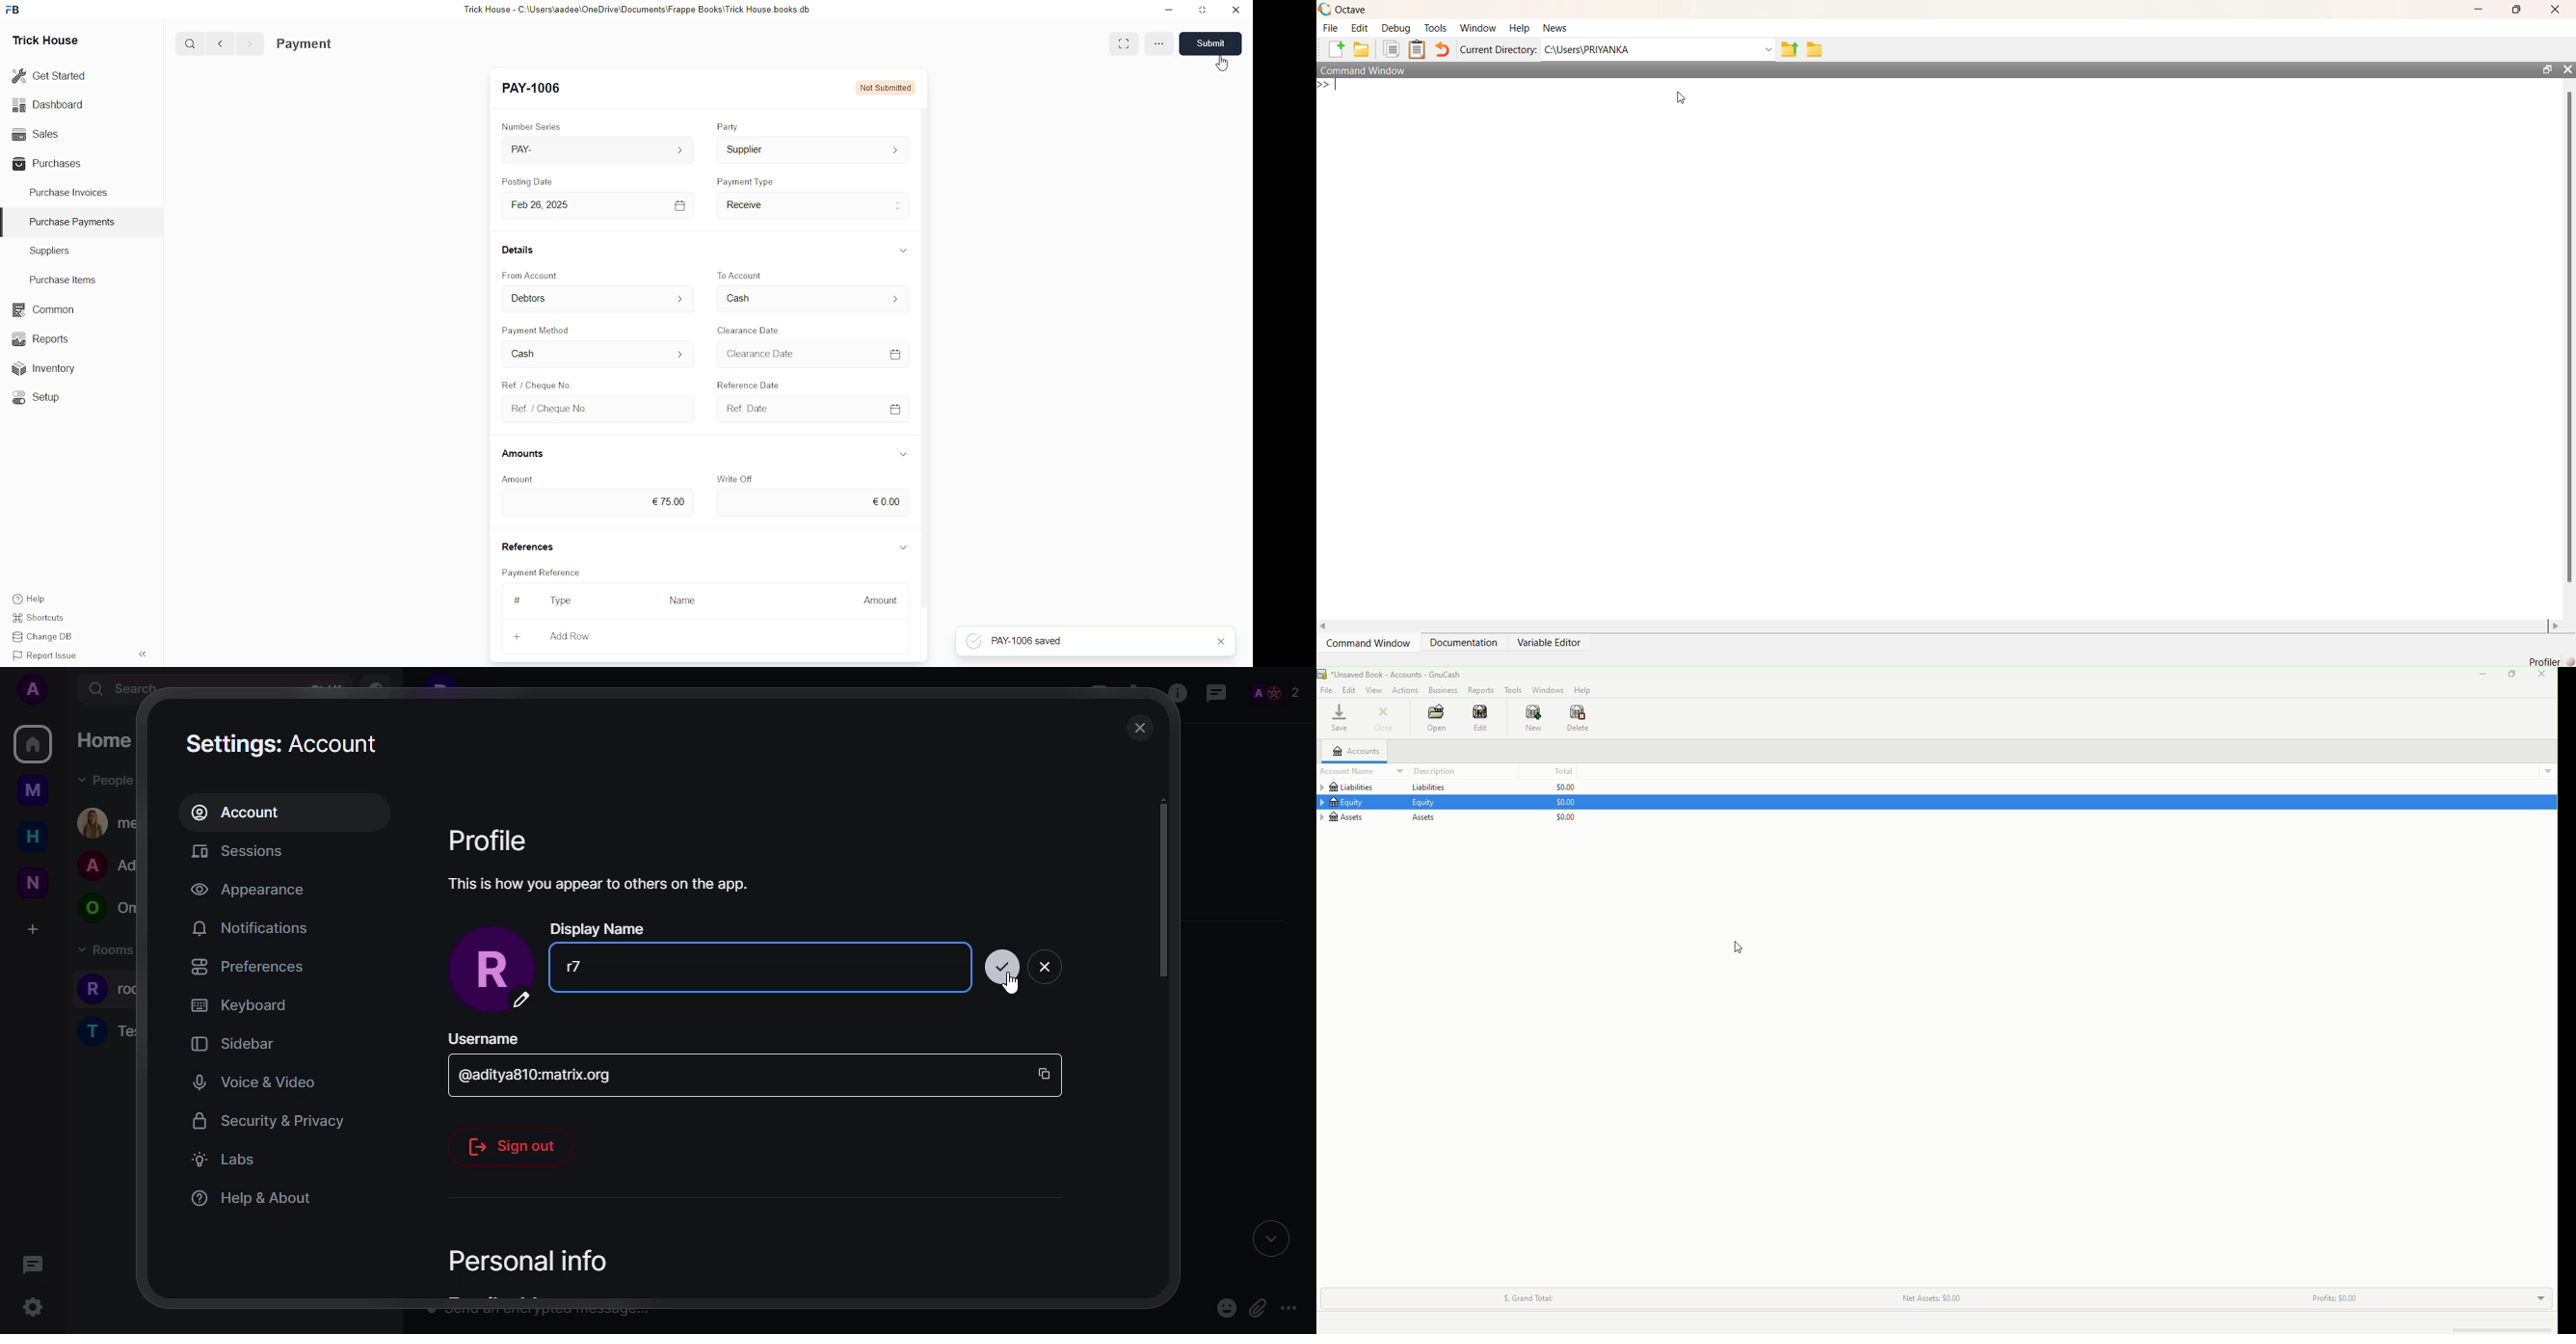 Image resolution: width=2576 pixels, height=1344 pixels. Describe the element at coordinates (1291, 1306) in the screenshot. I see `more` at that location.